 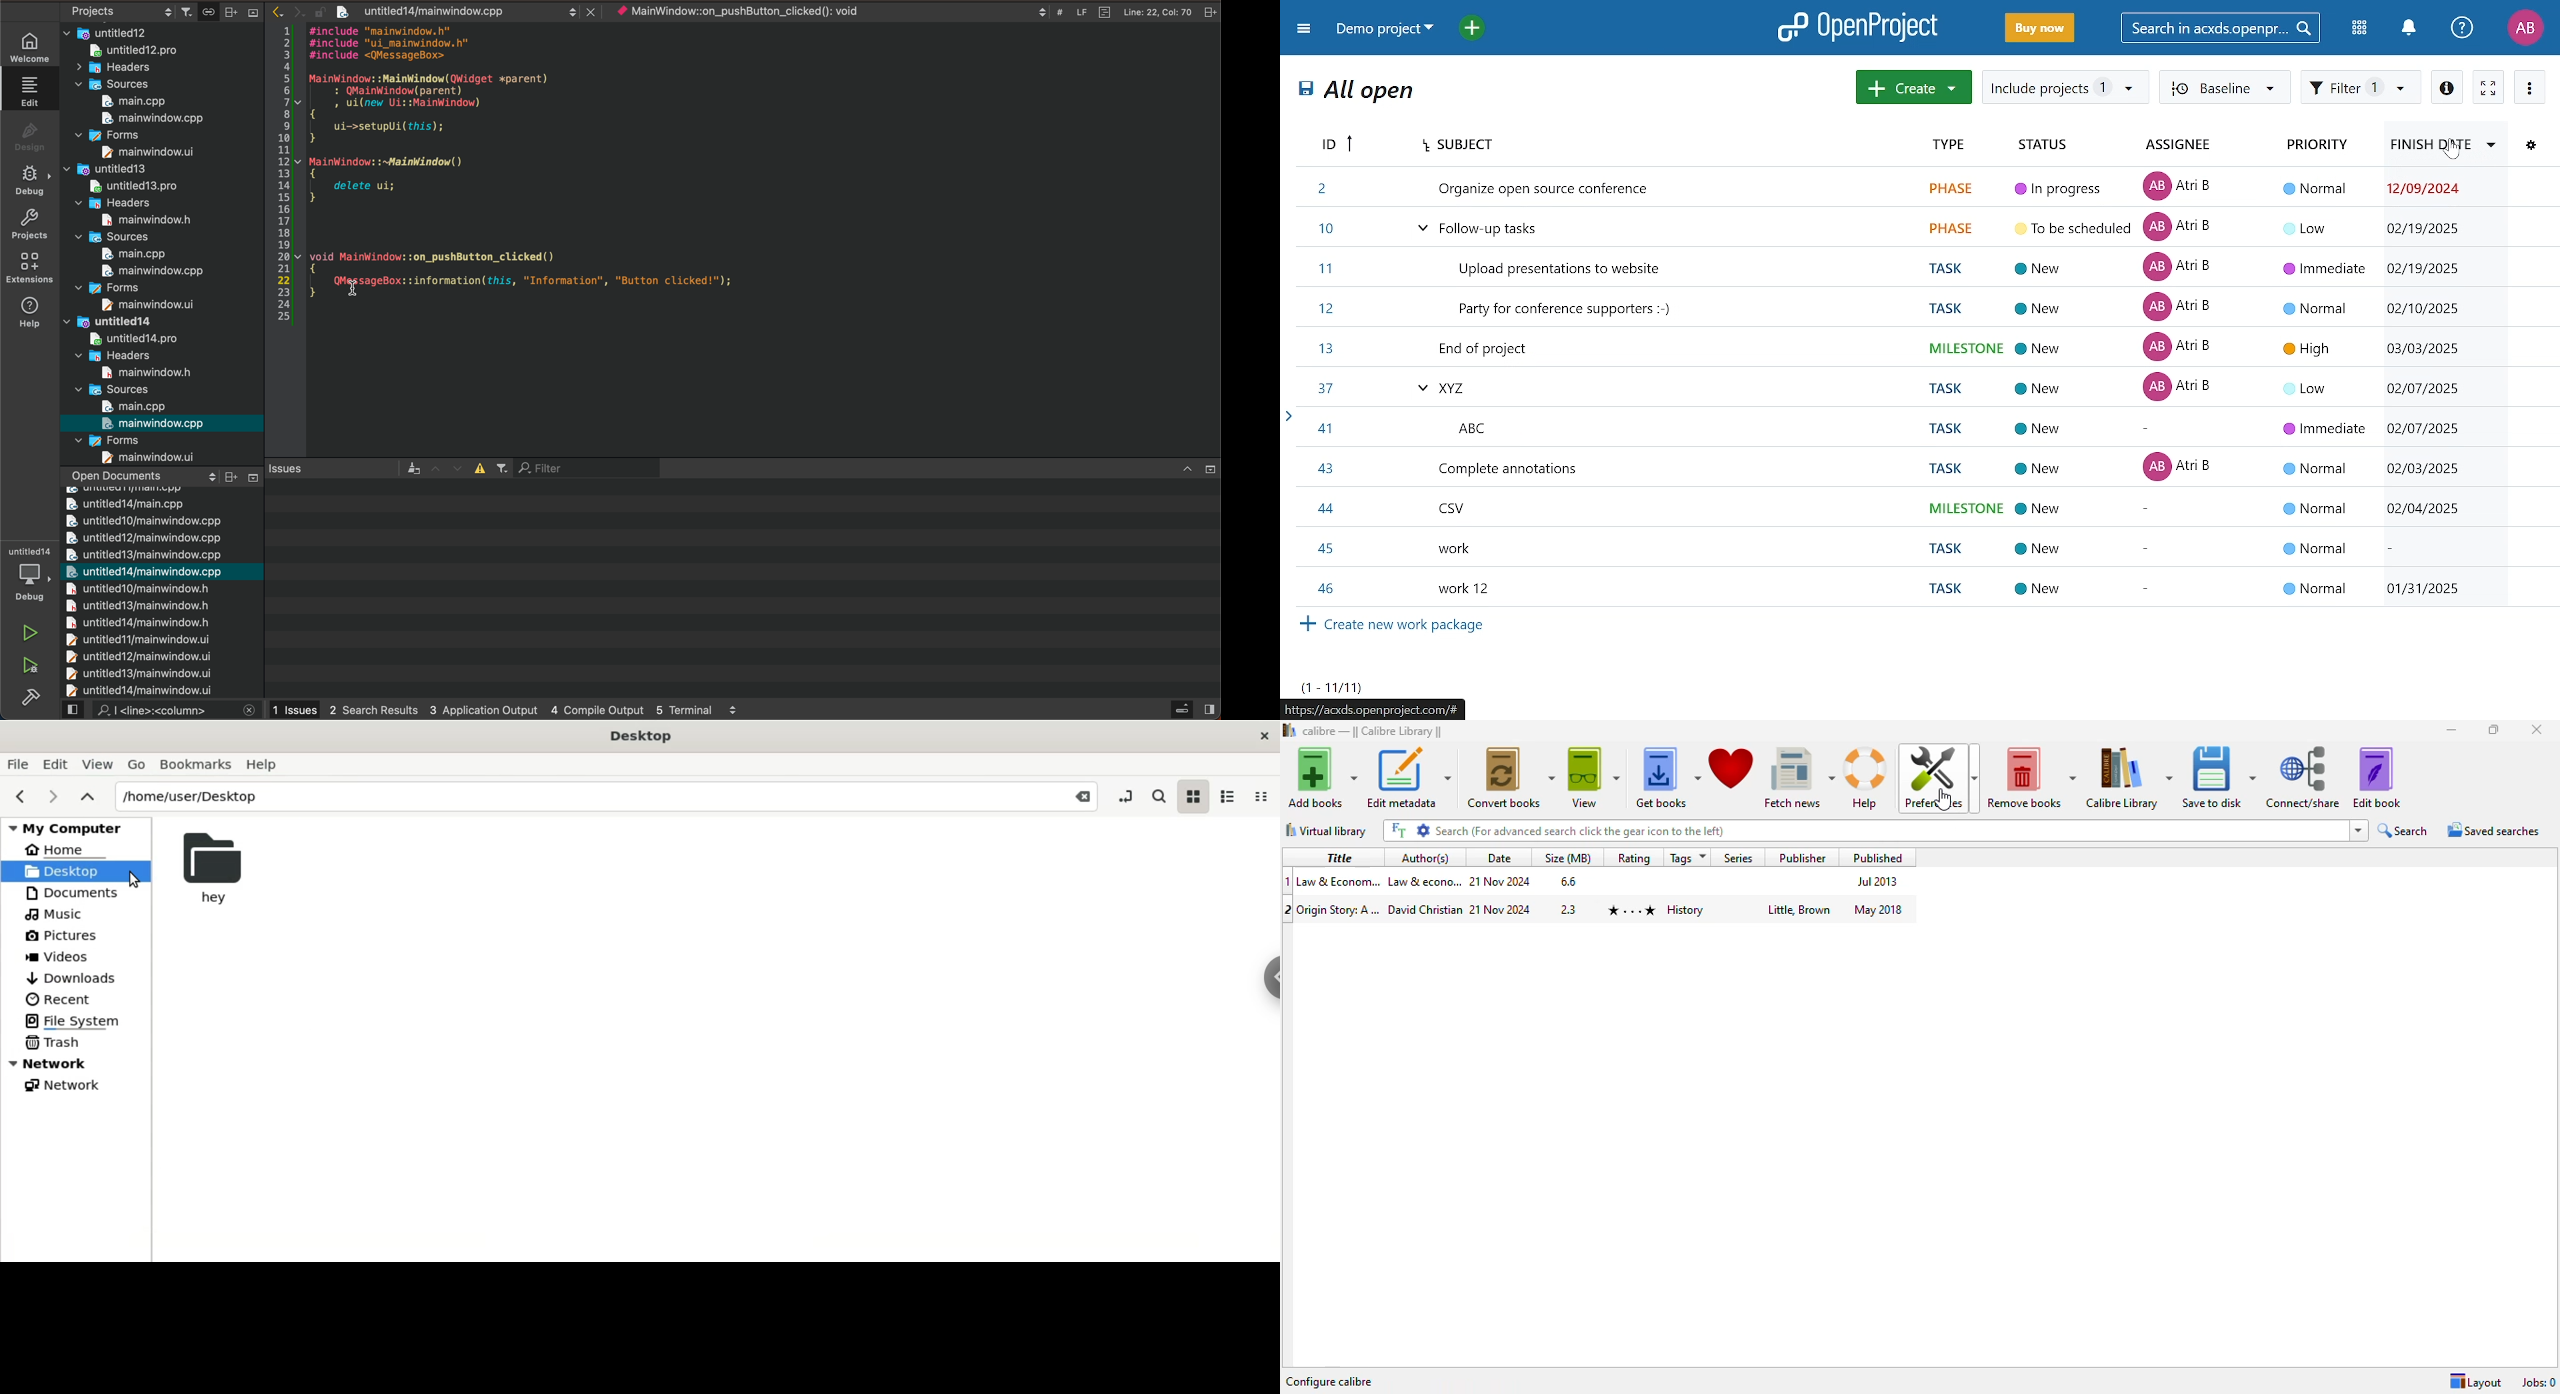 What do you see at coordinates (31, 696) in the screenshot?
I see `` at bounding box center [31, 696].